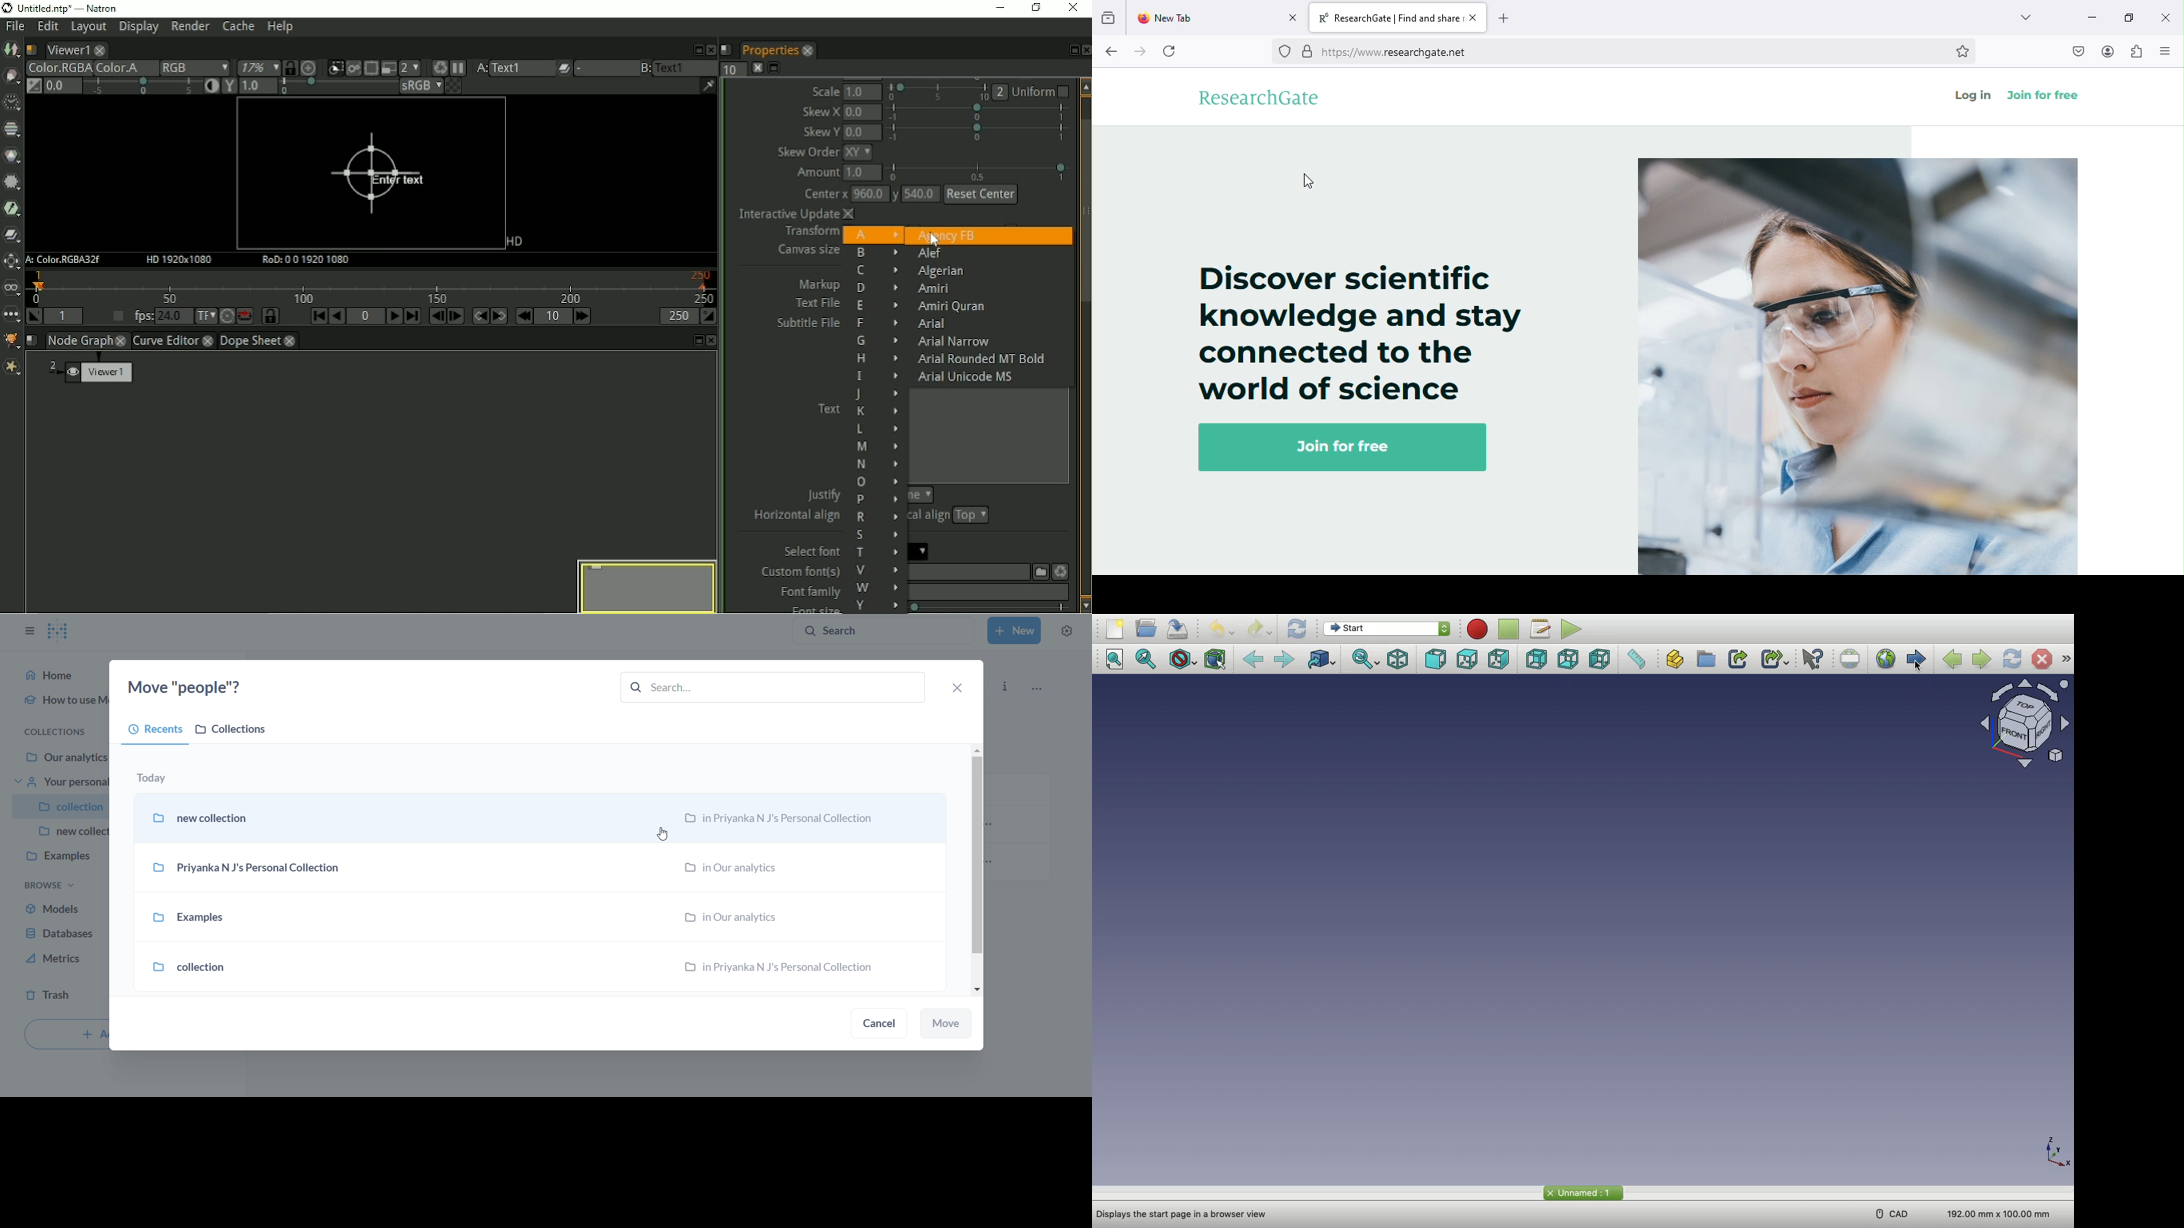 The image size is (2184, 1232). Describe the element at coordinates (1583, 1193) in the screenshot. I see `Start page` at that location.